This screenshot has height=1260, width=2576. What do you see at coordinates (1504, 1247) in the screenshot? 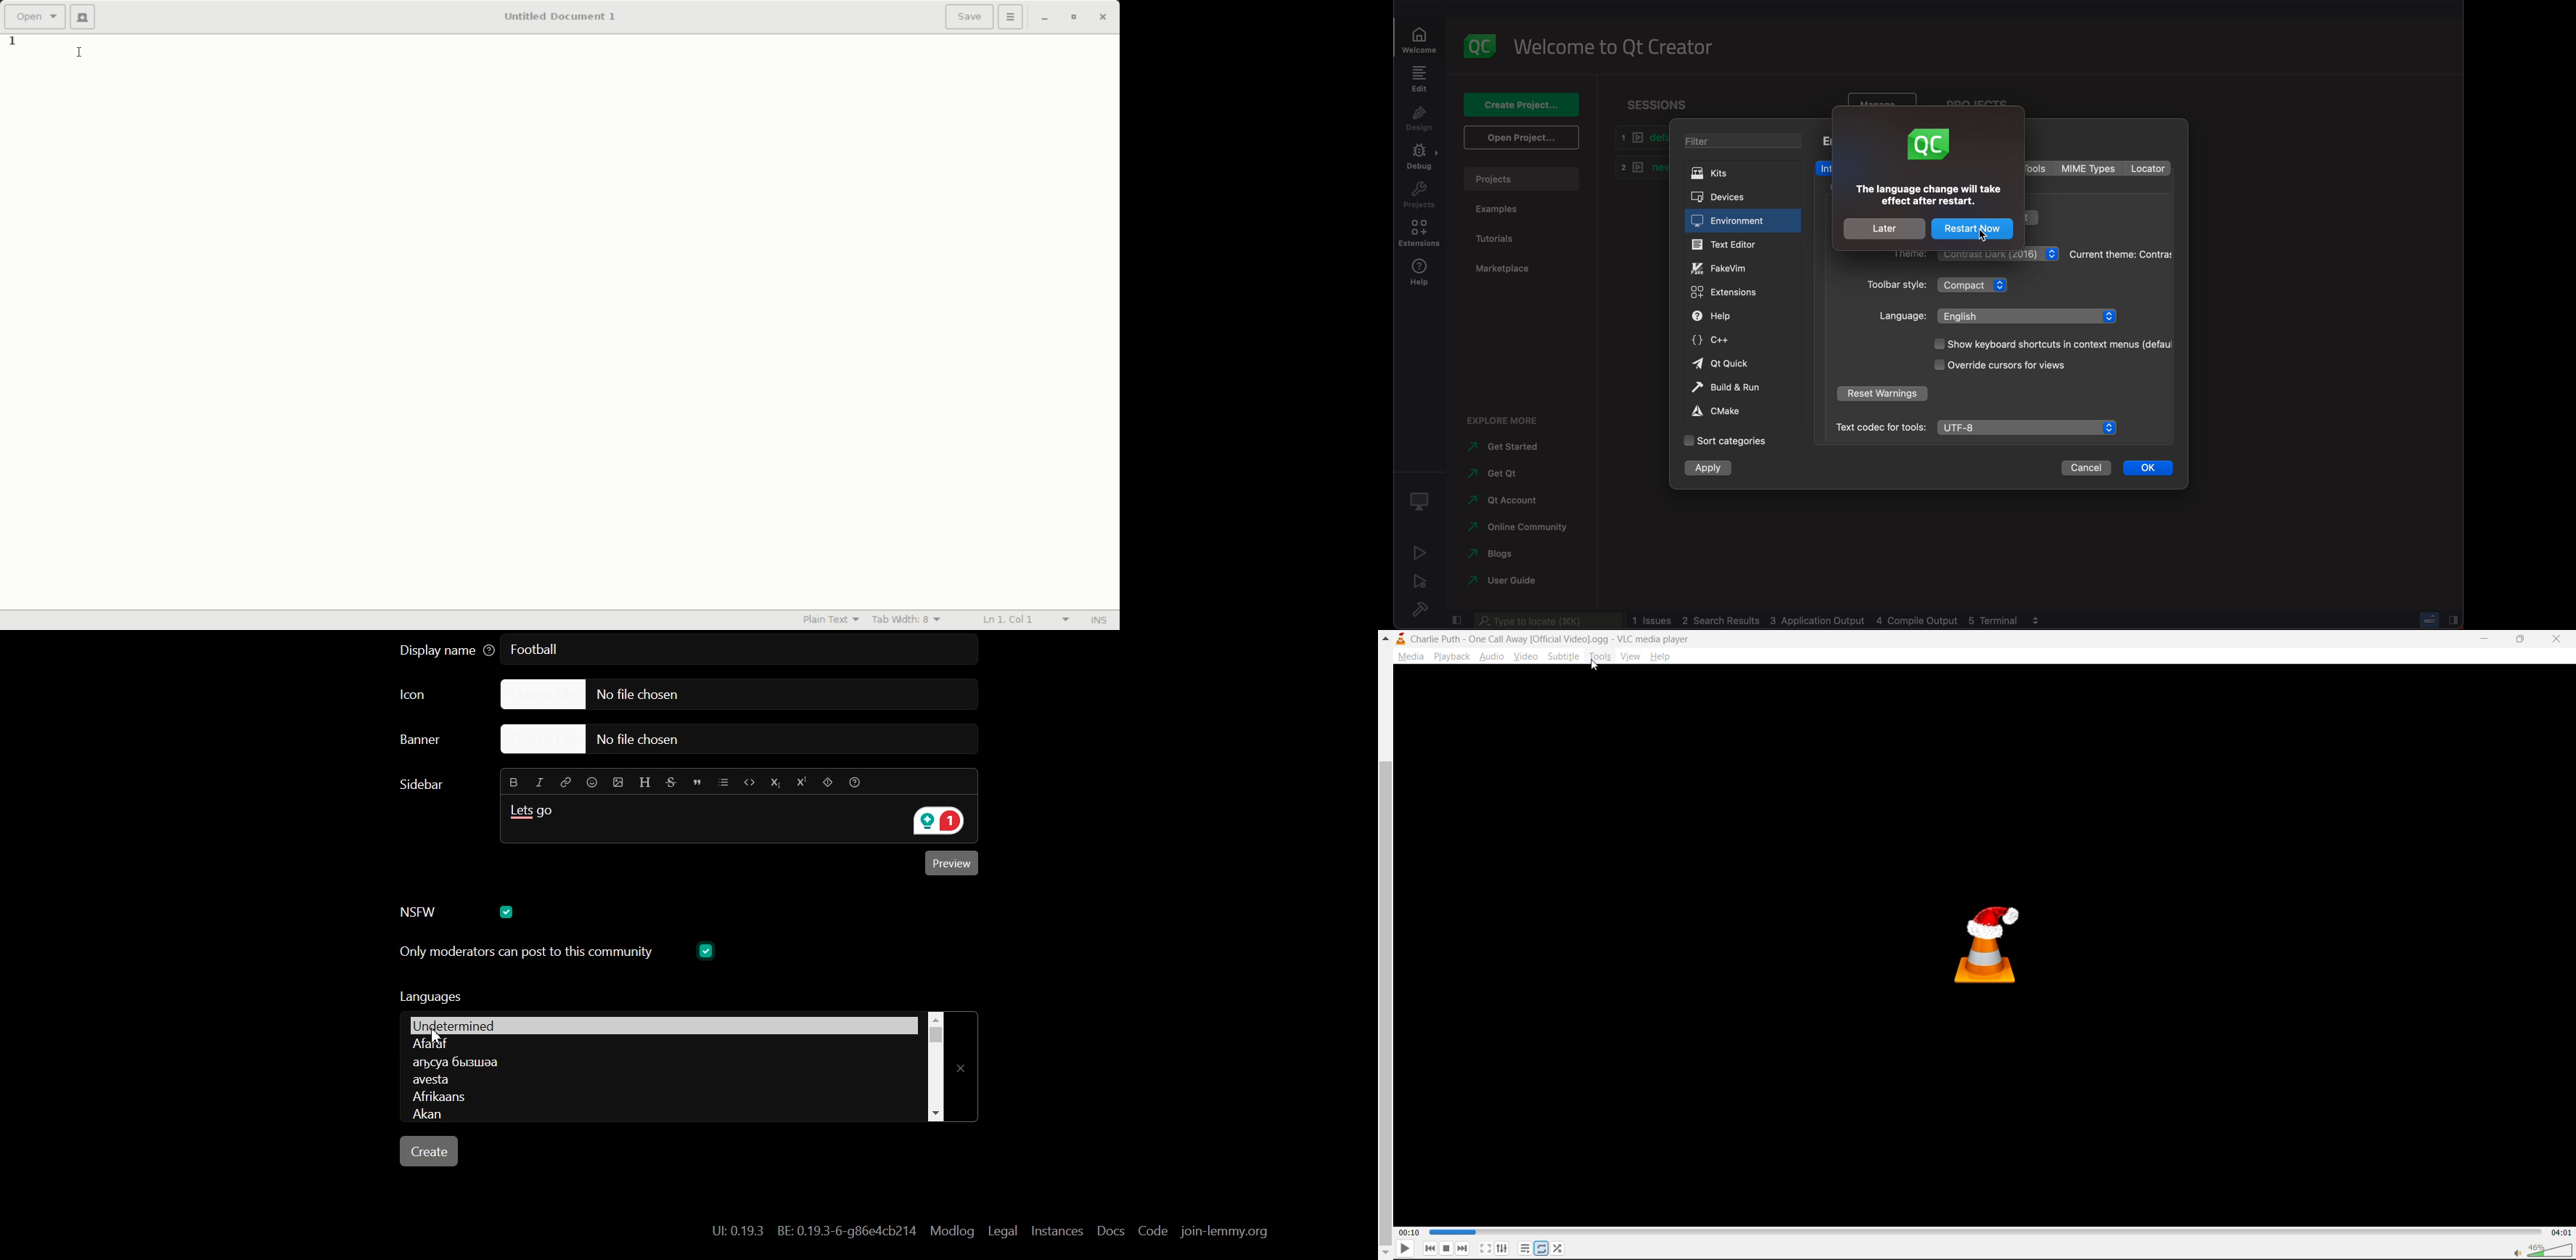
I see `settings` at bounding box center [1504, 1247].